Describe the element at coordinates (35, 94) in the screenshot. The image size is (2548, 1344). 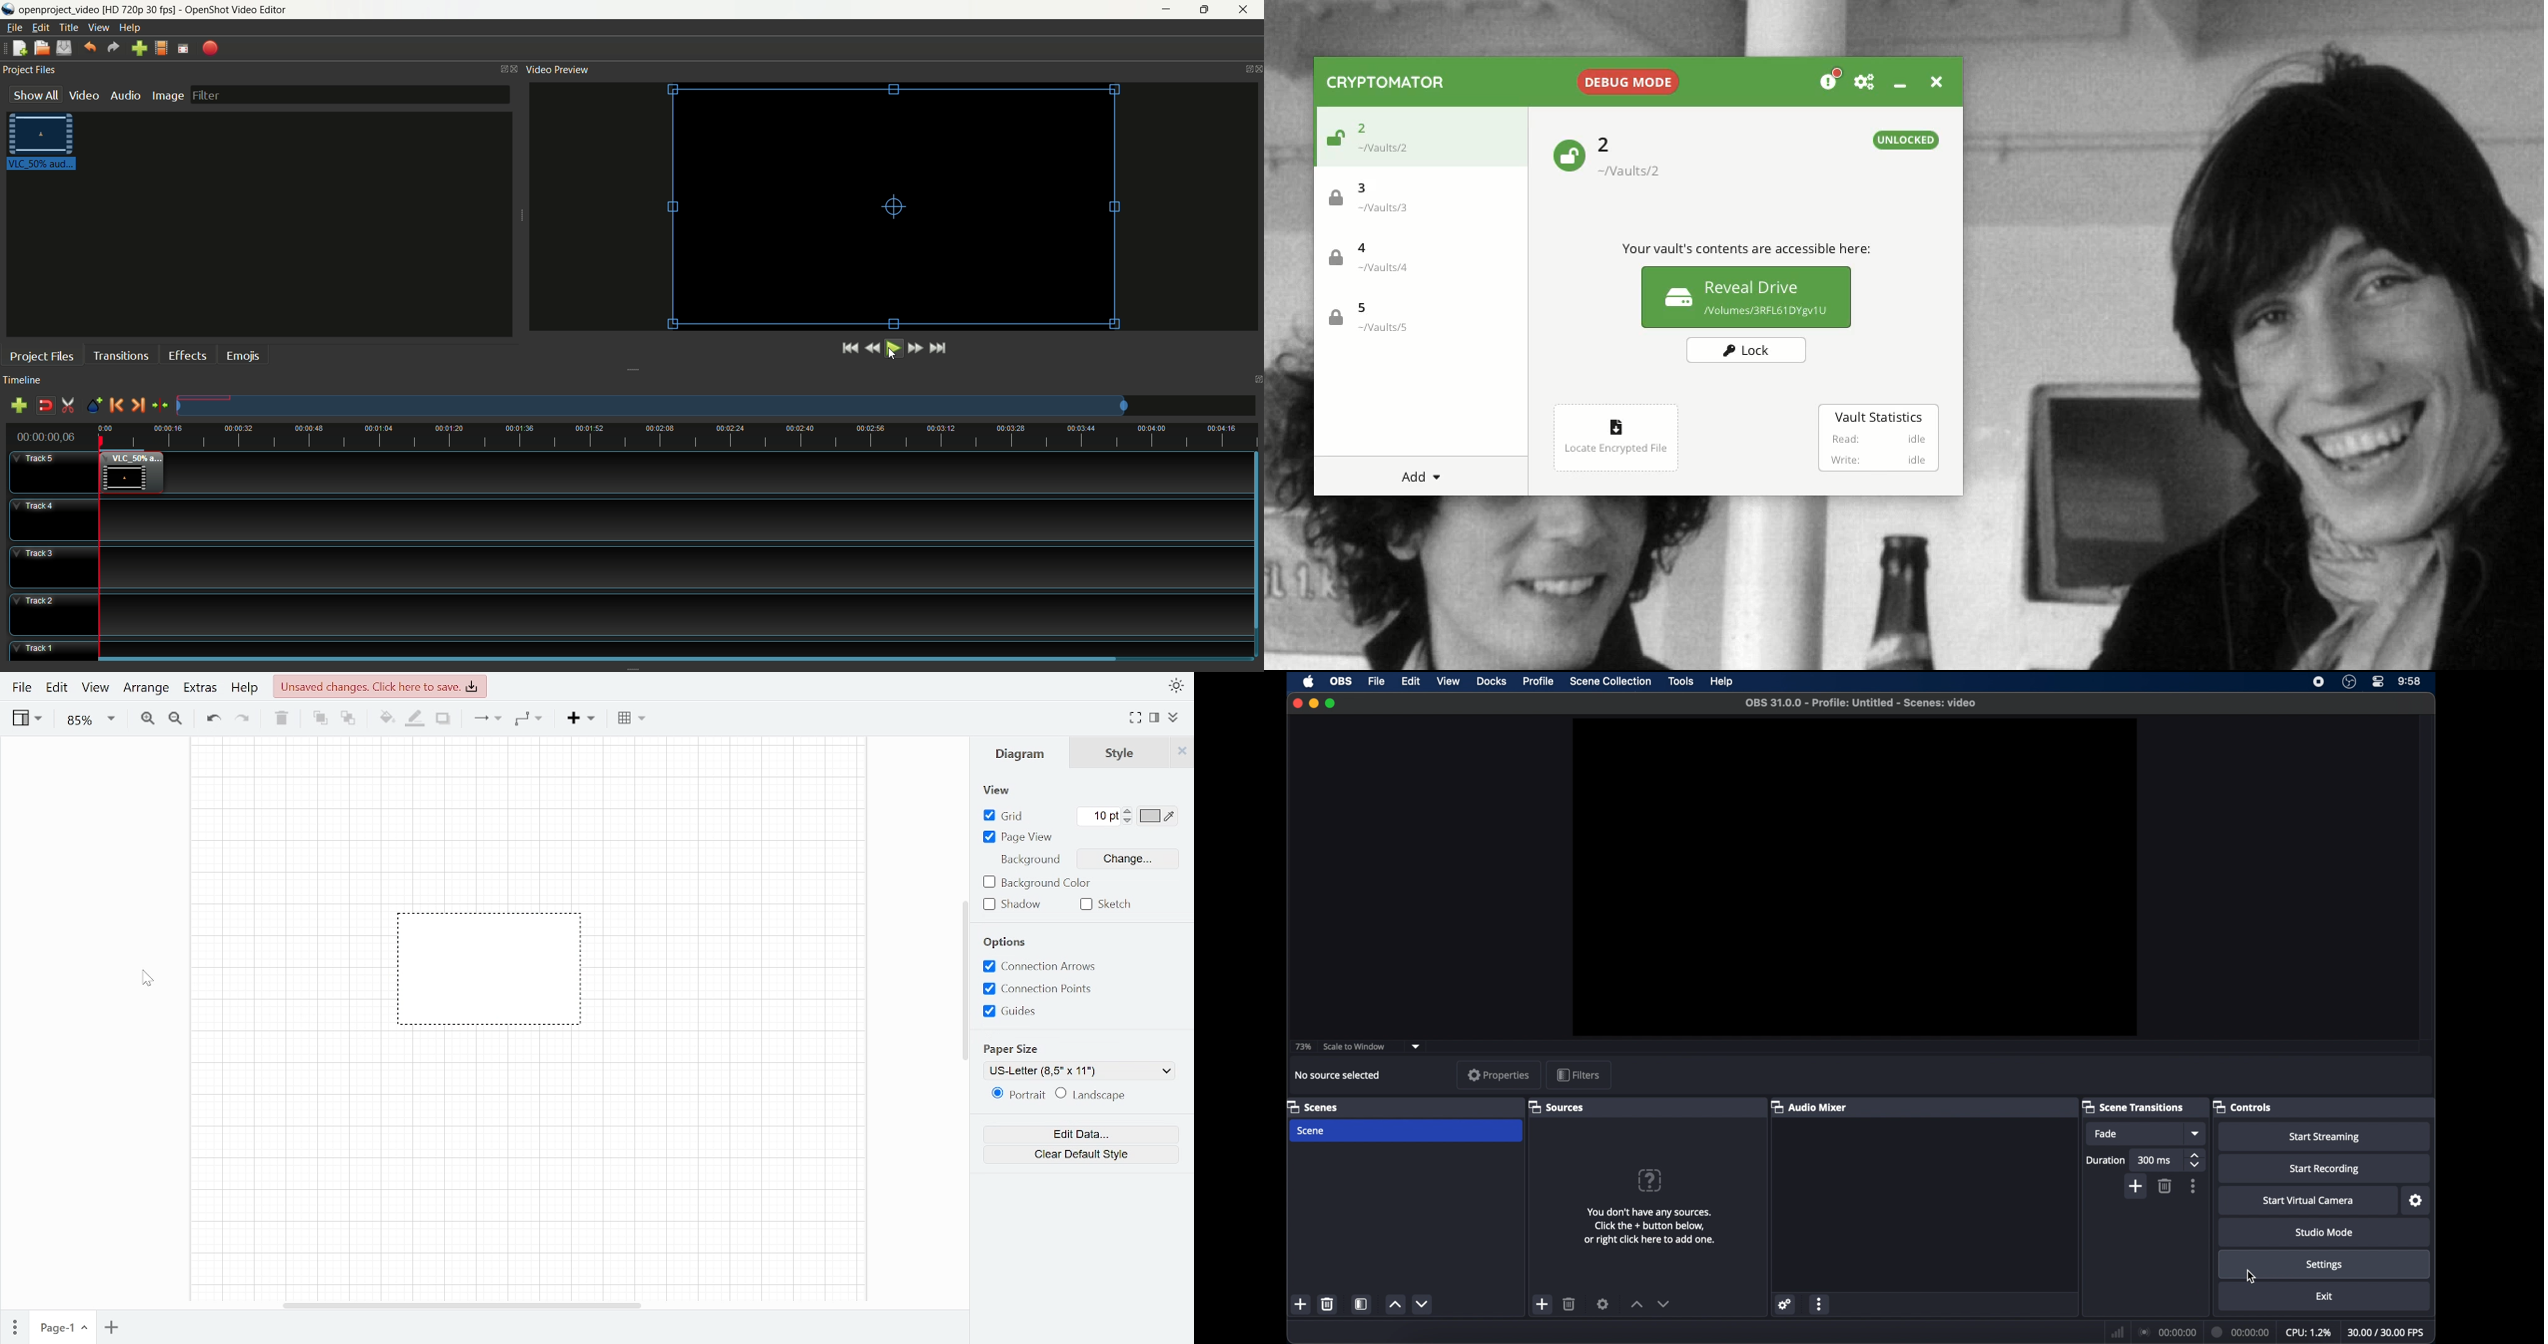
I see `show all` at that location.